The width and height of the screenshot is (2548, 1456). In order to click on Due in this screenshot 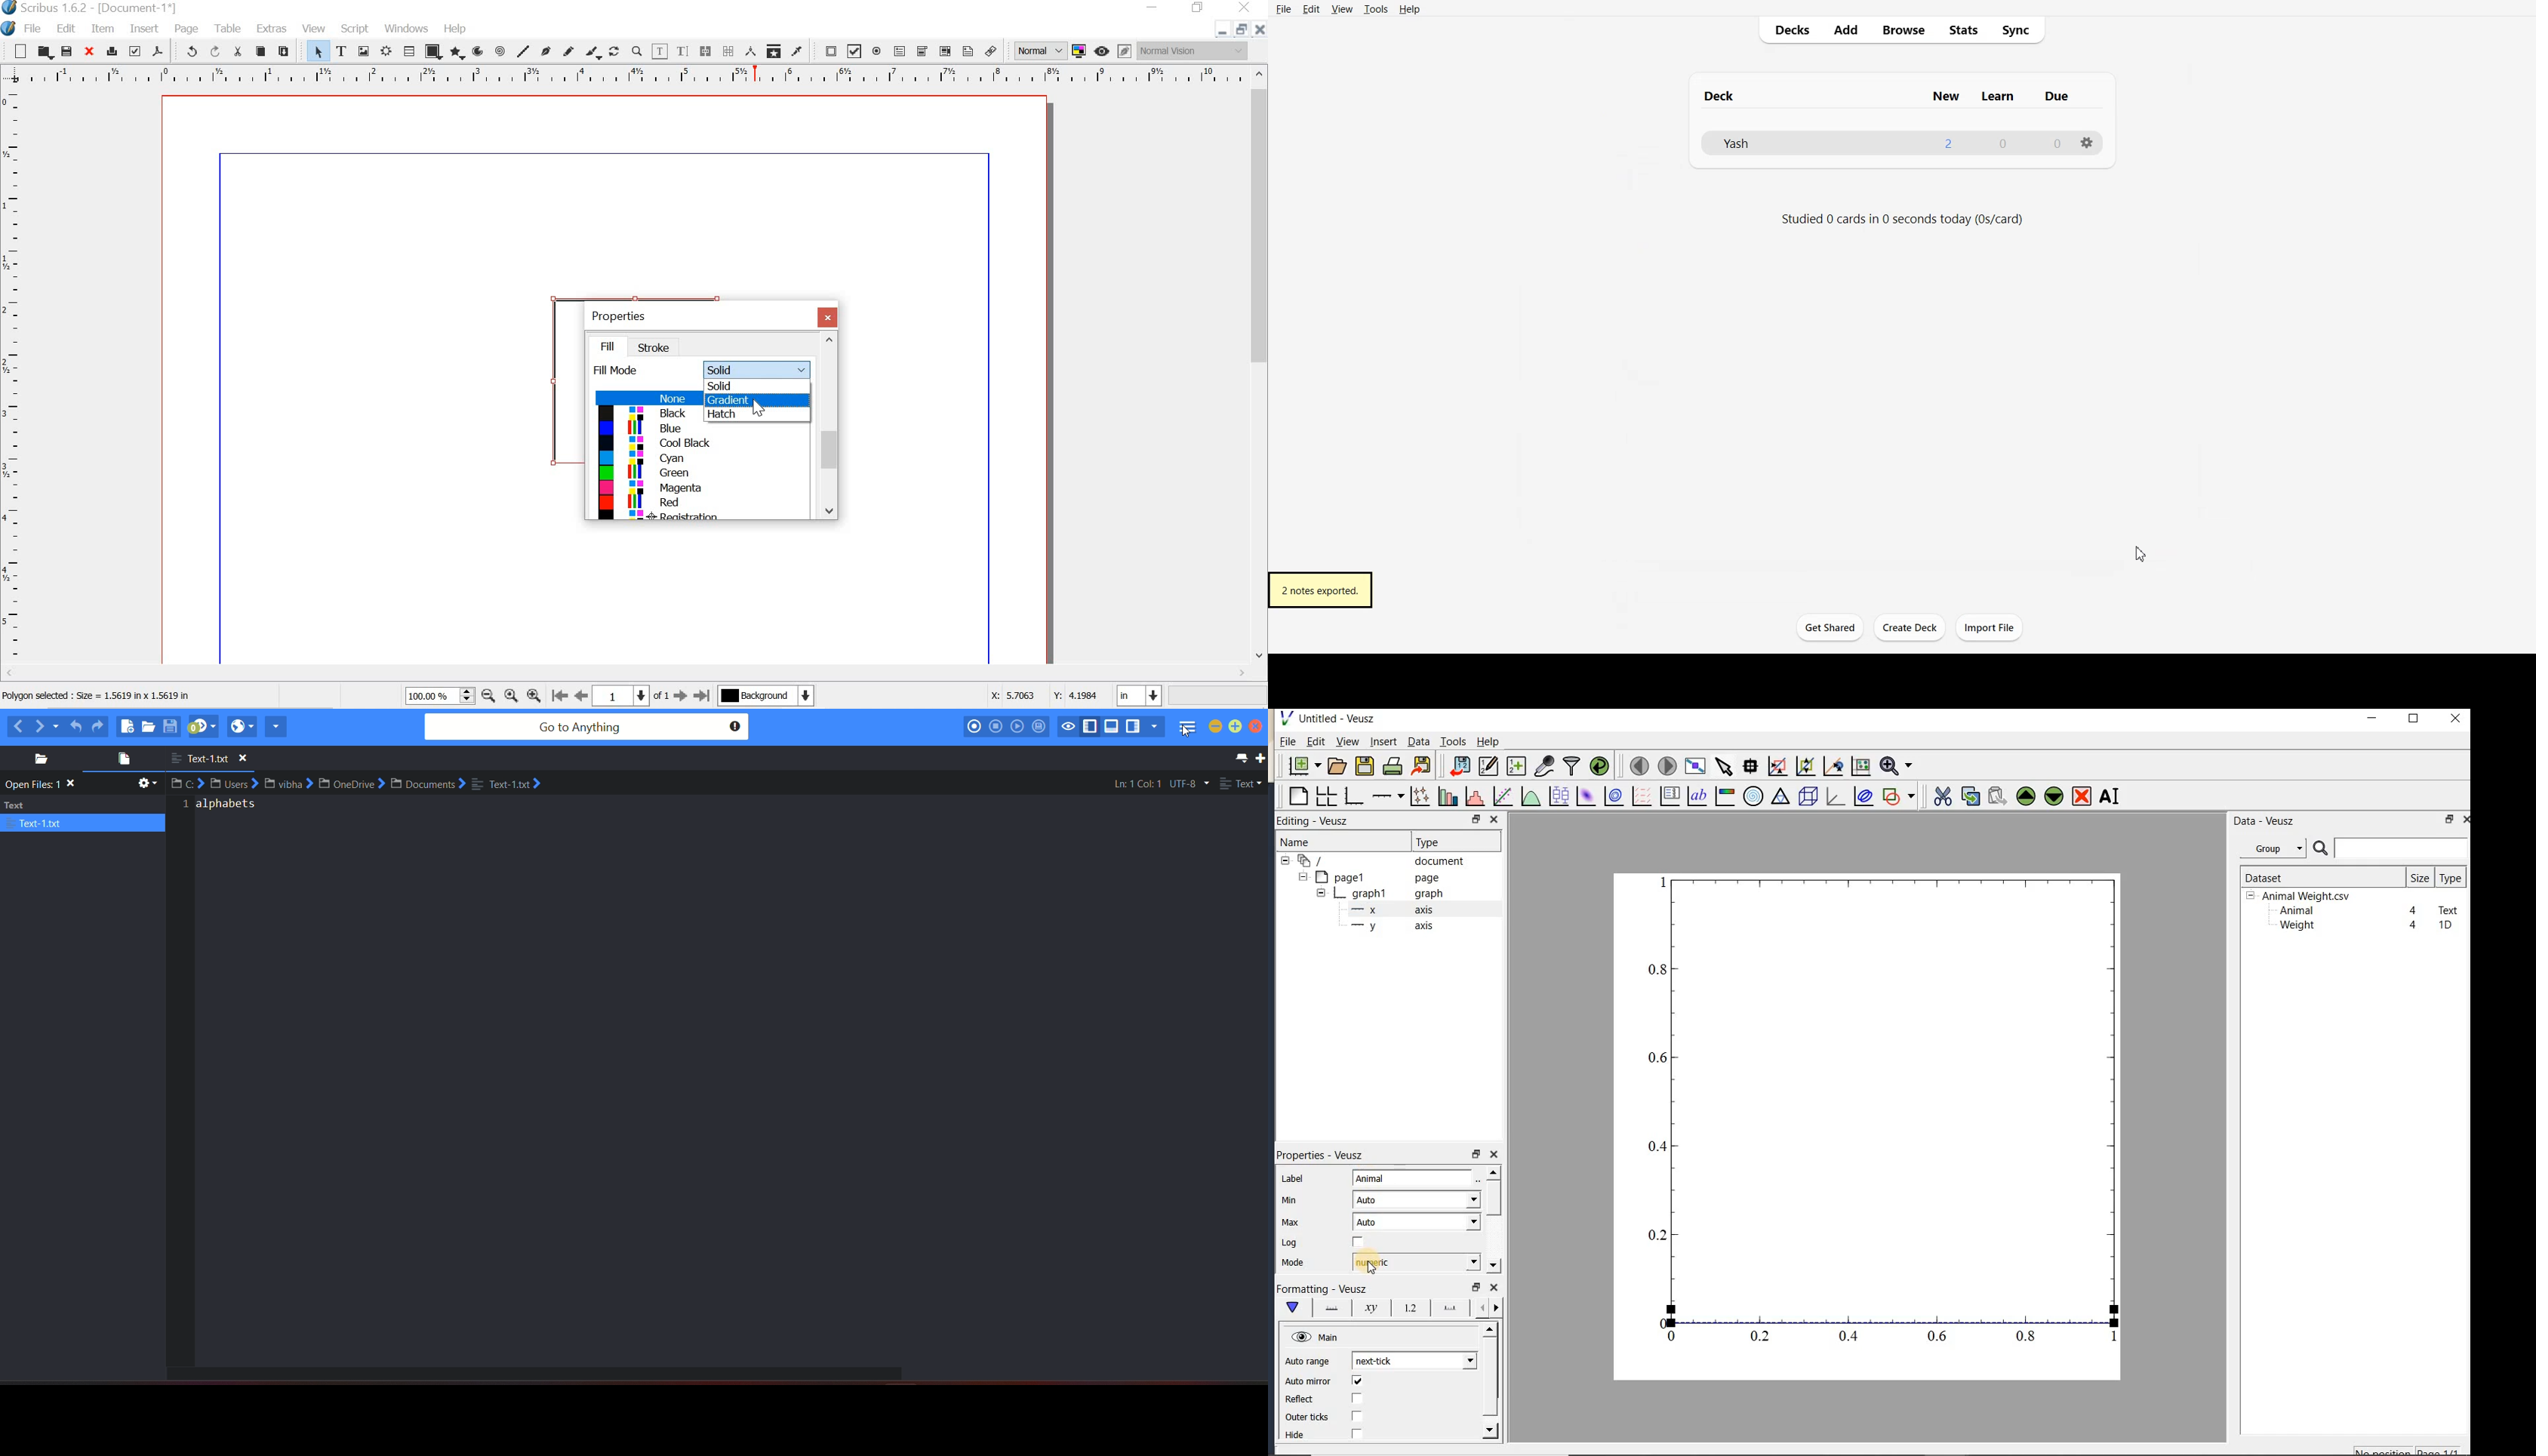, I will do `click(2059, 96)`.